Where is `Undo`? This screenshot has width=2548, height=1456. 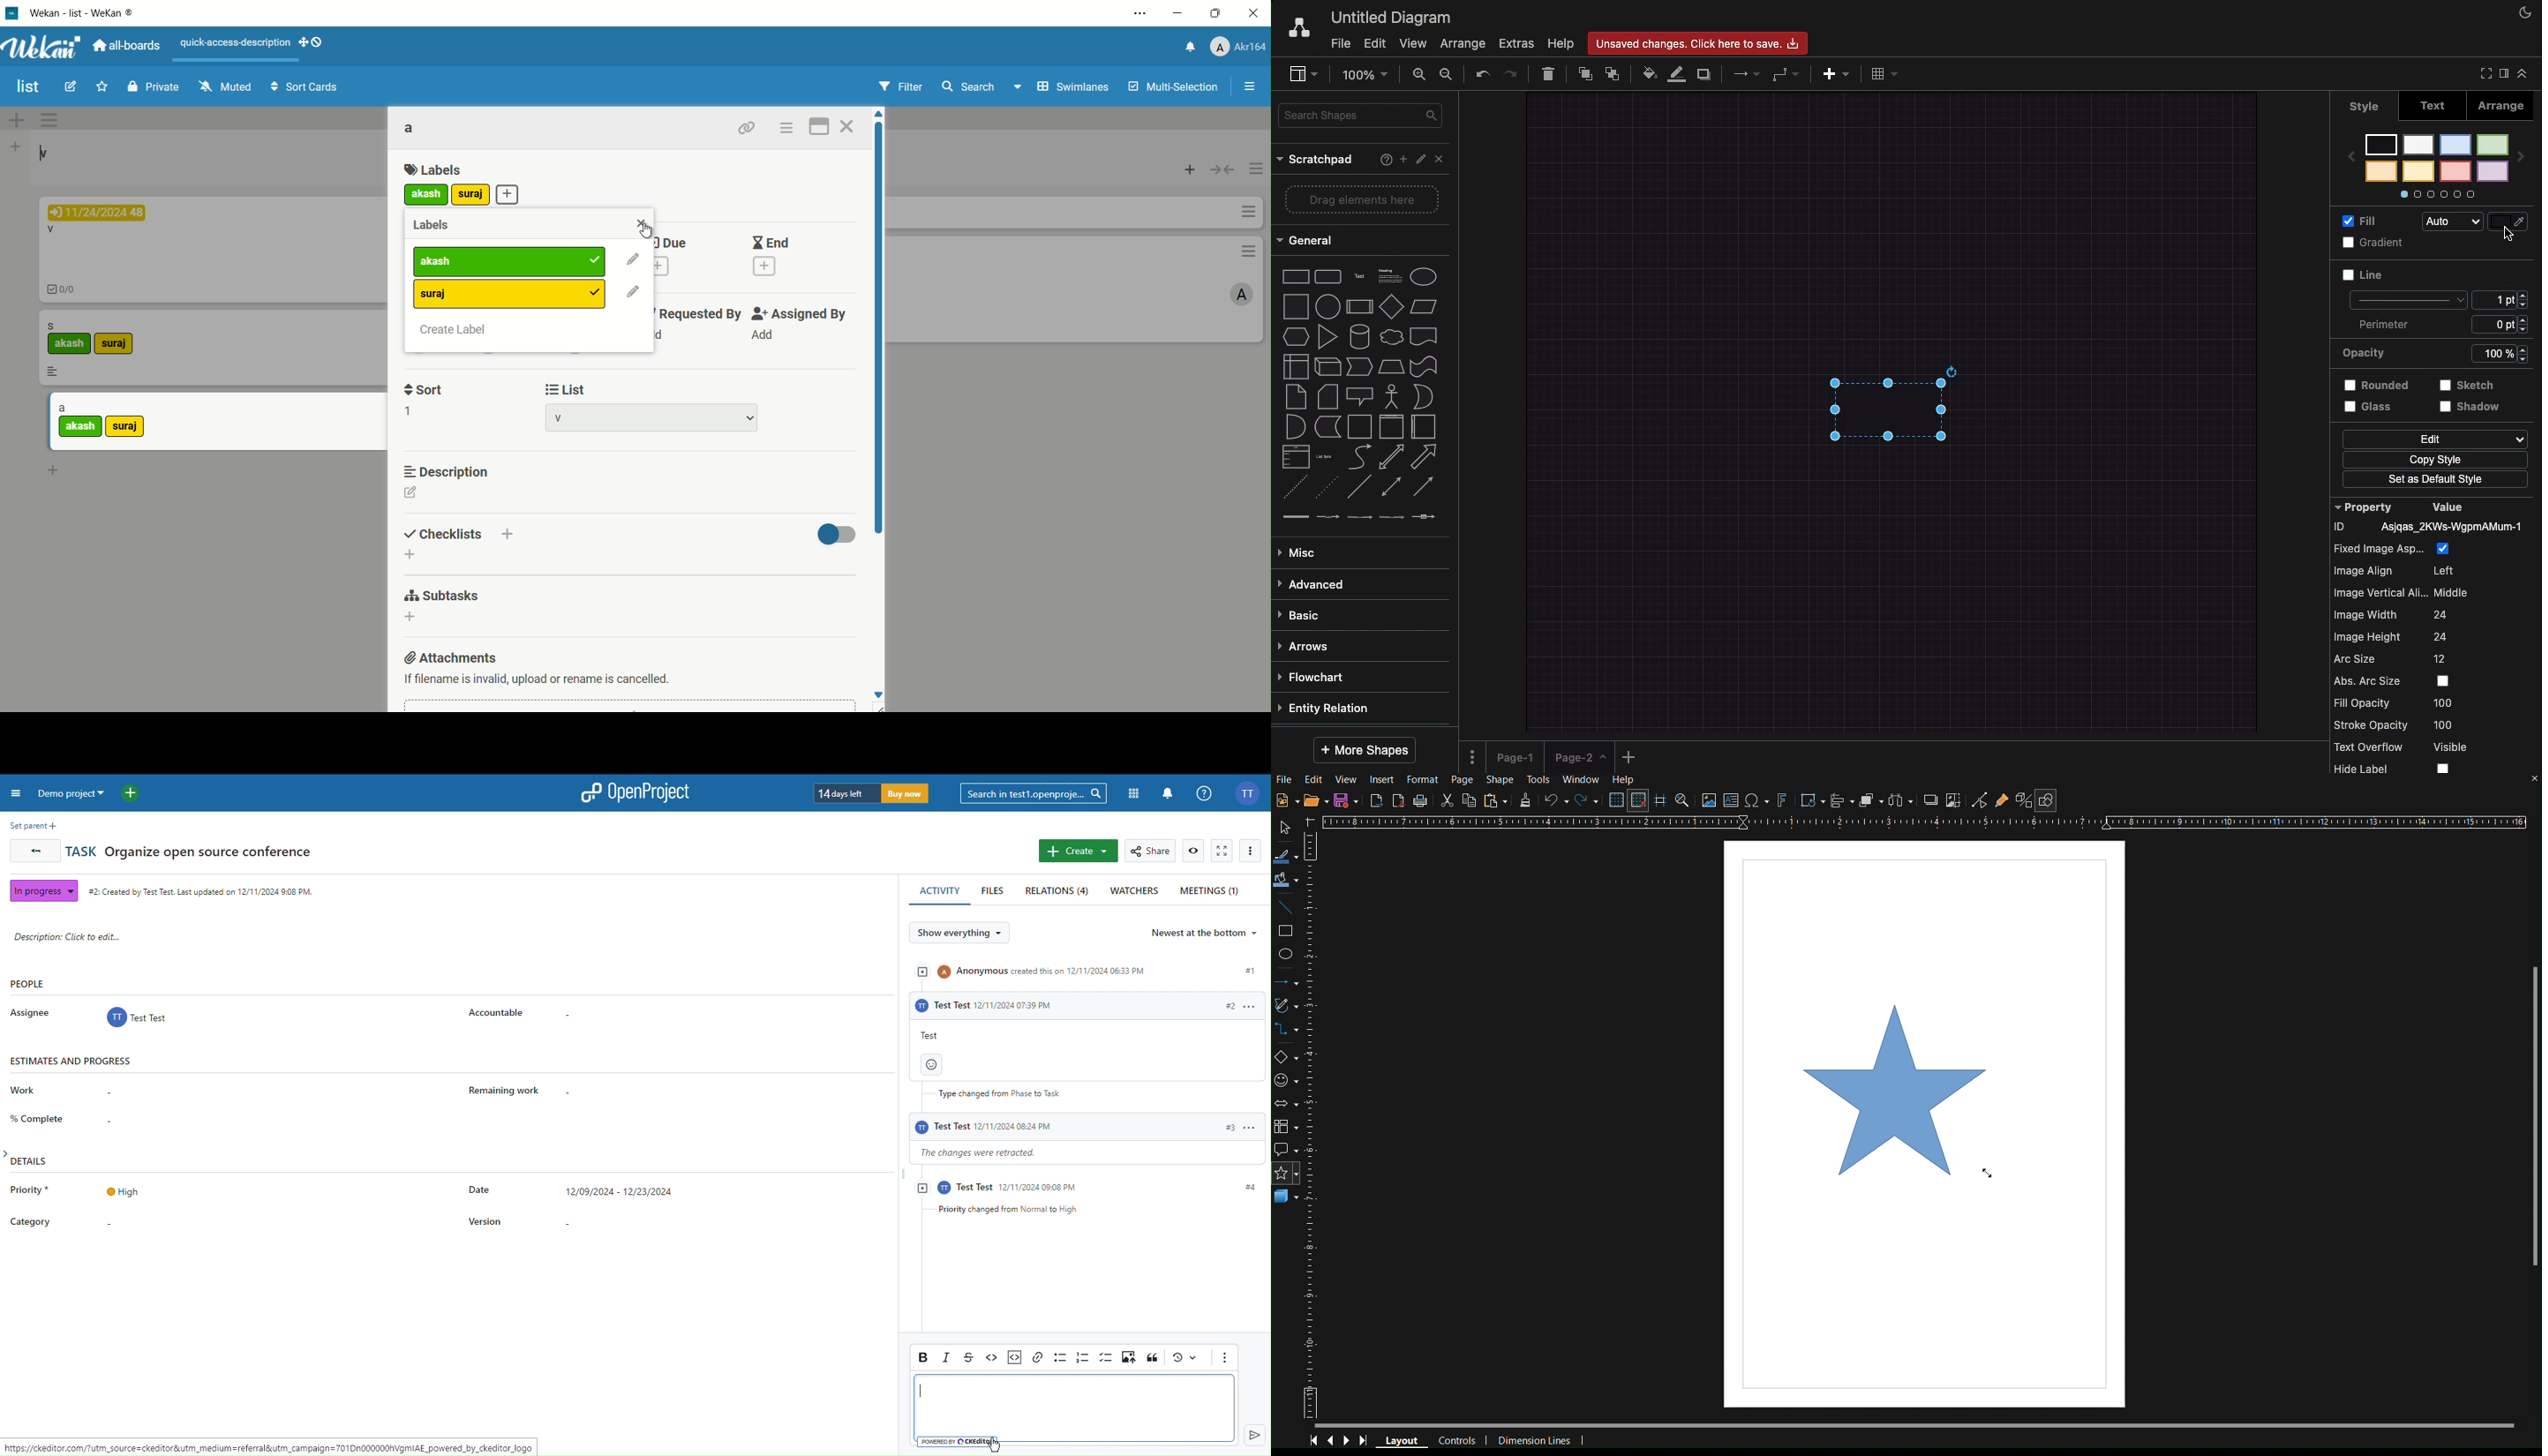 Undo is located at coordinates (1481, 72).